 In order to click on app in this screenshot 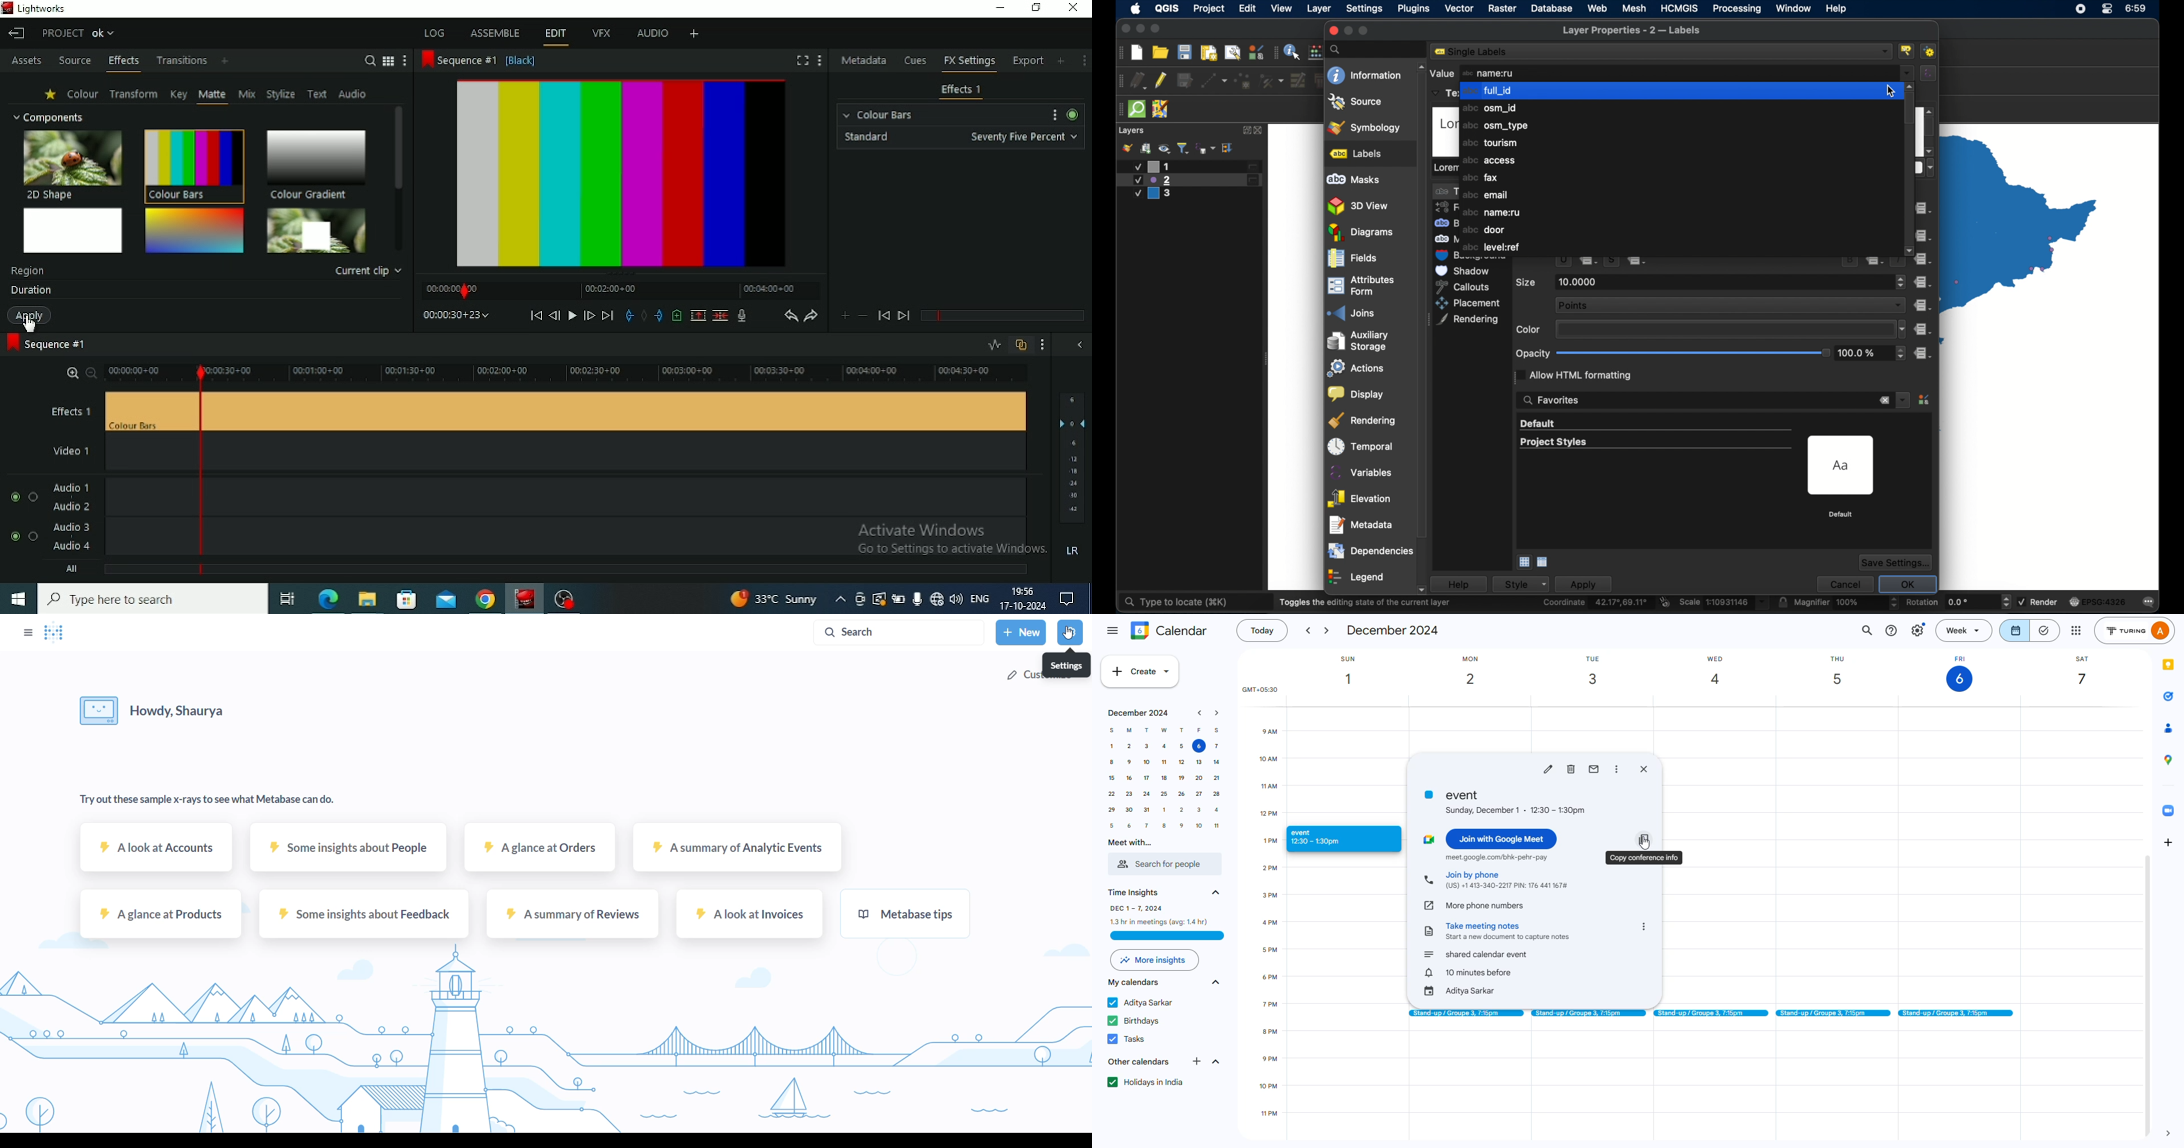, I will do `click(2164, 728)`.